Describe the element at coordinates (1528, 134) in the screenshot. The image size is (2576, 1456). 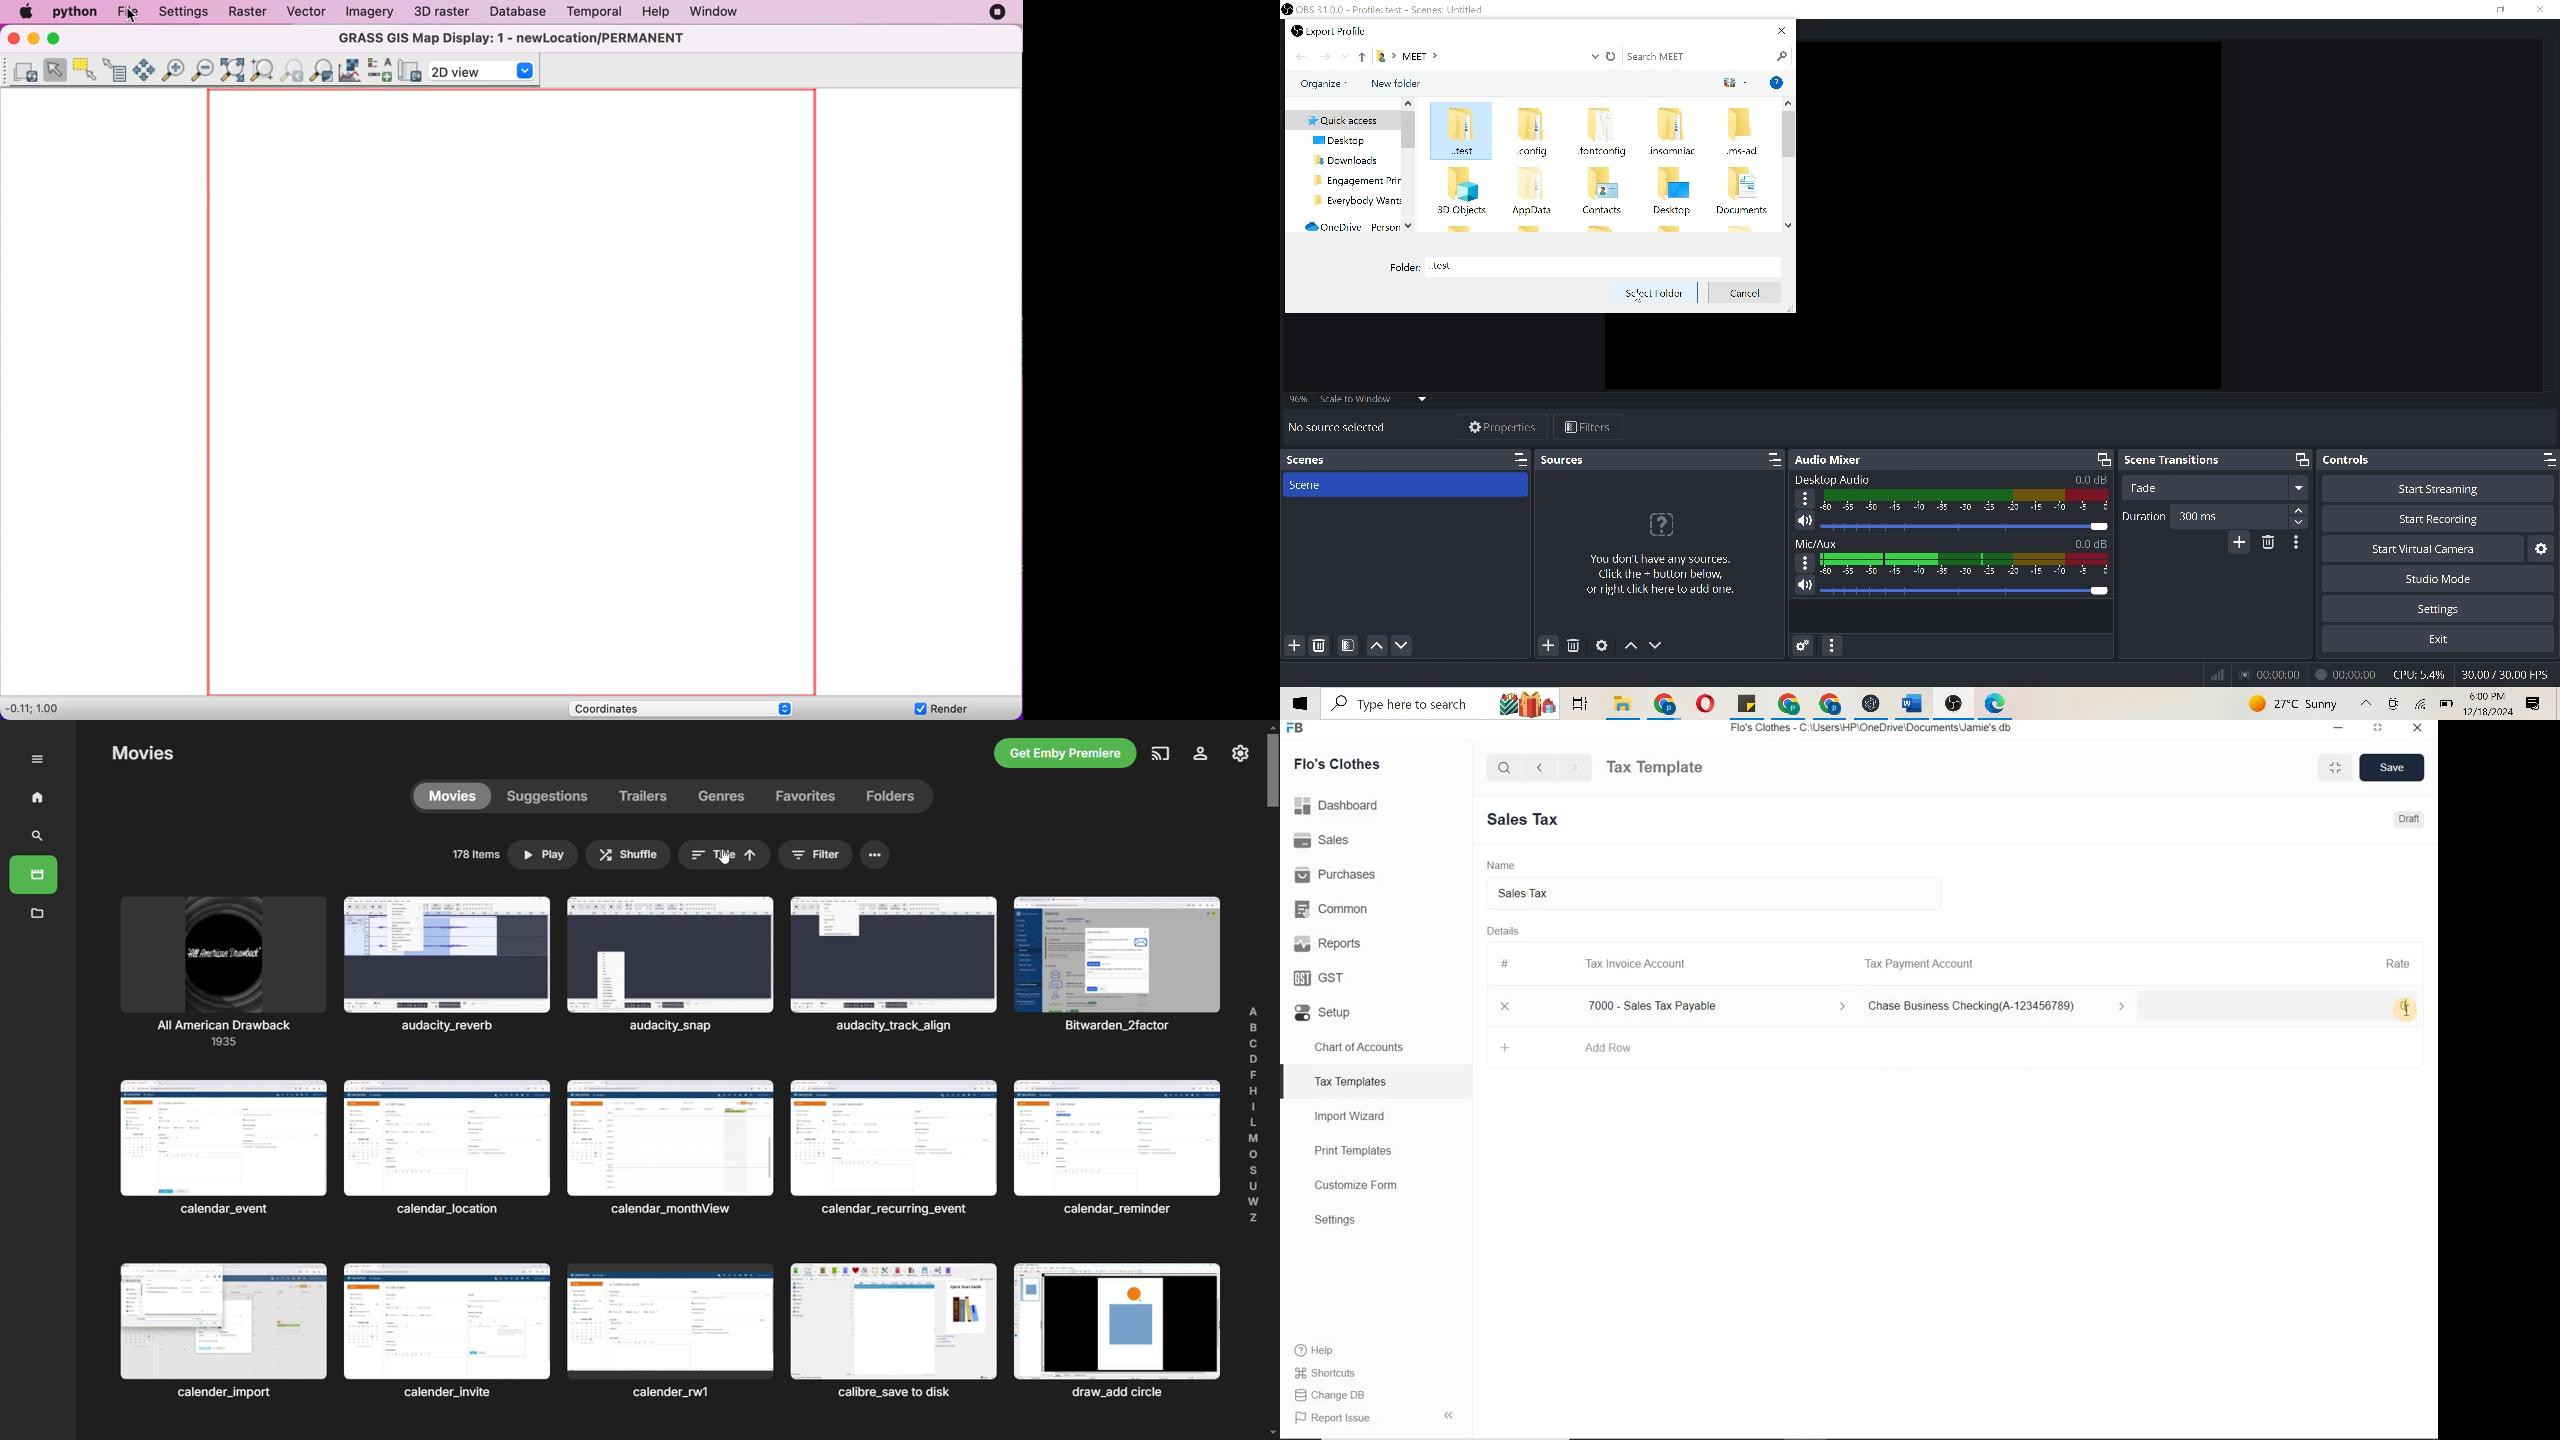
I see `config` at that location.